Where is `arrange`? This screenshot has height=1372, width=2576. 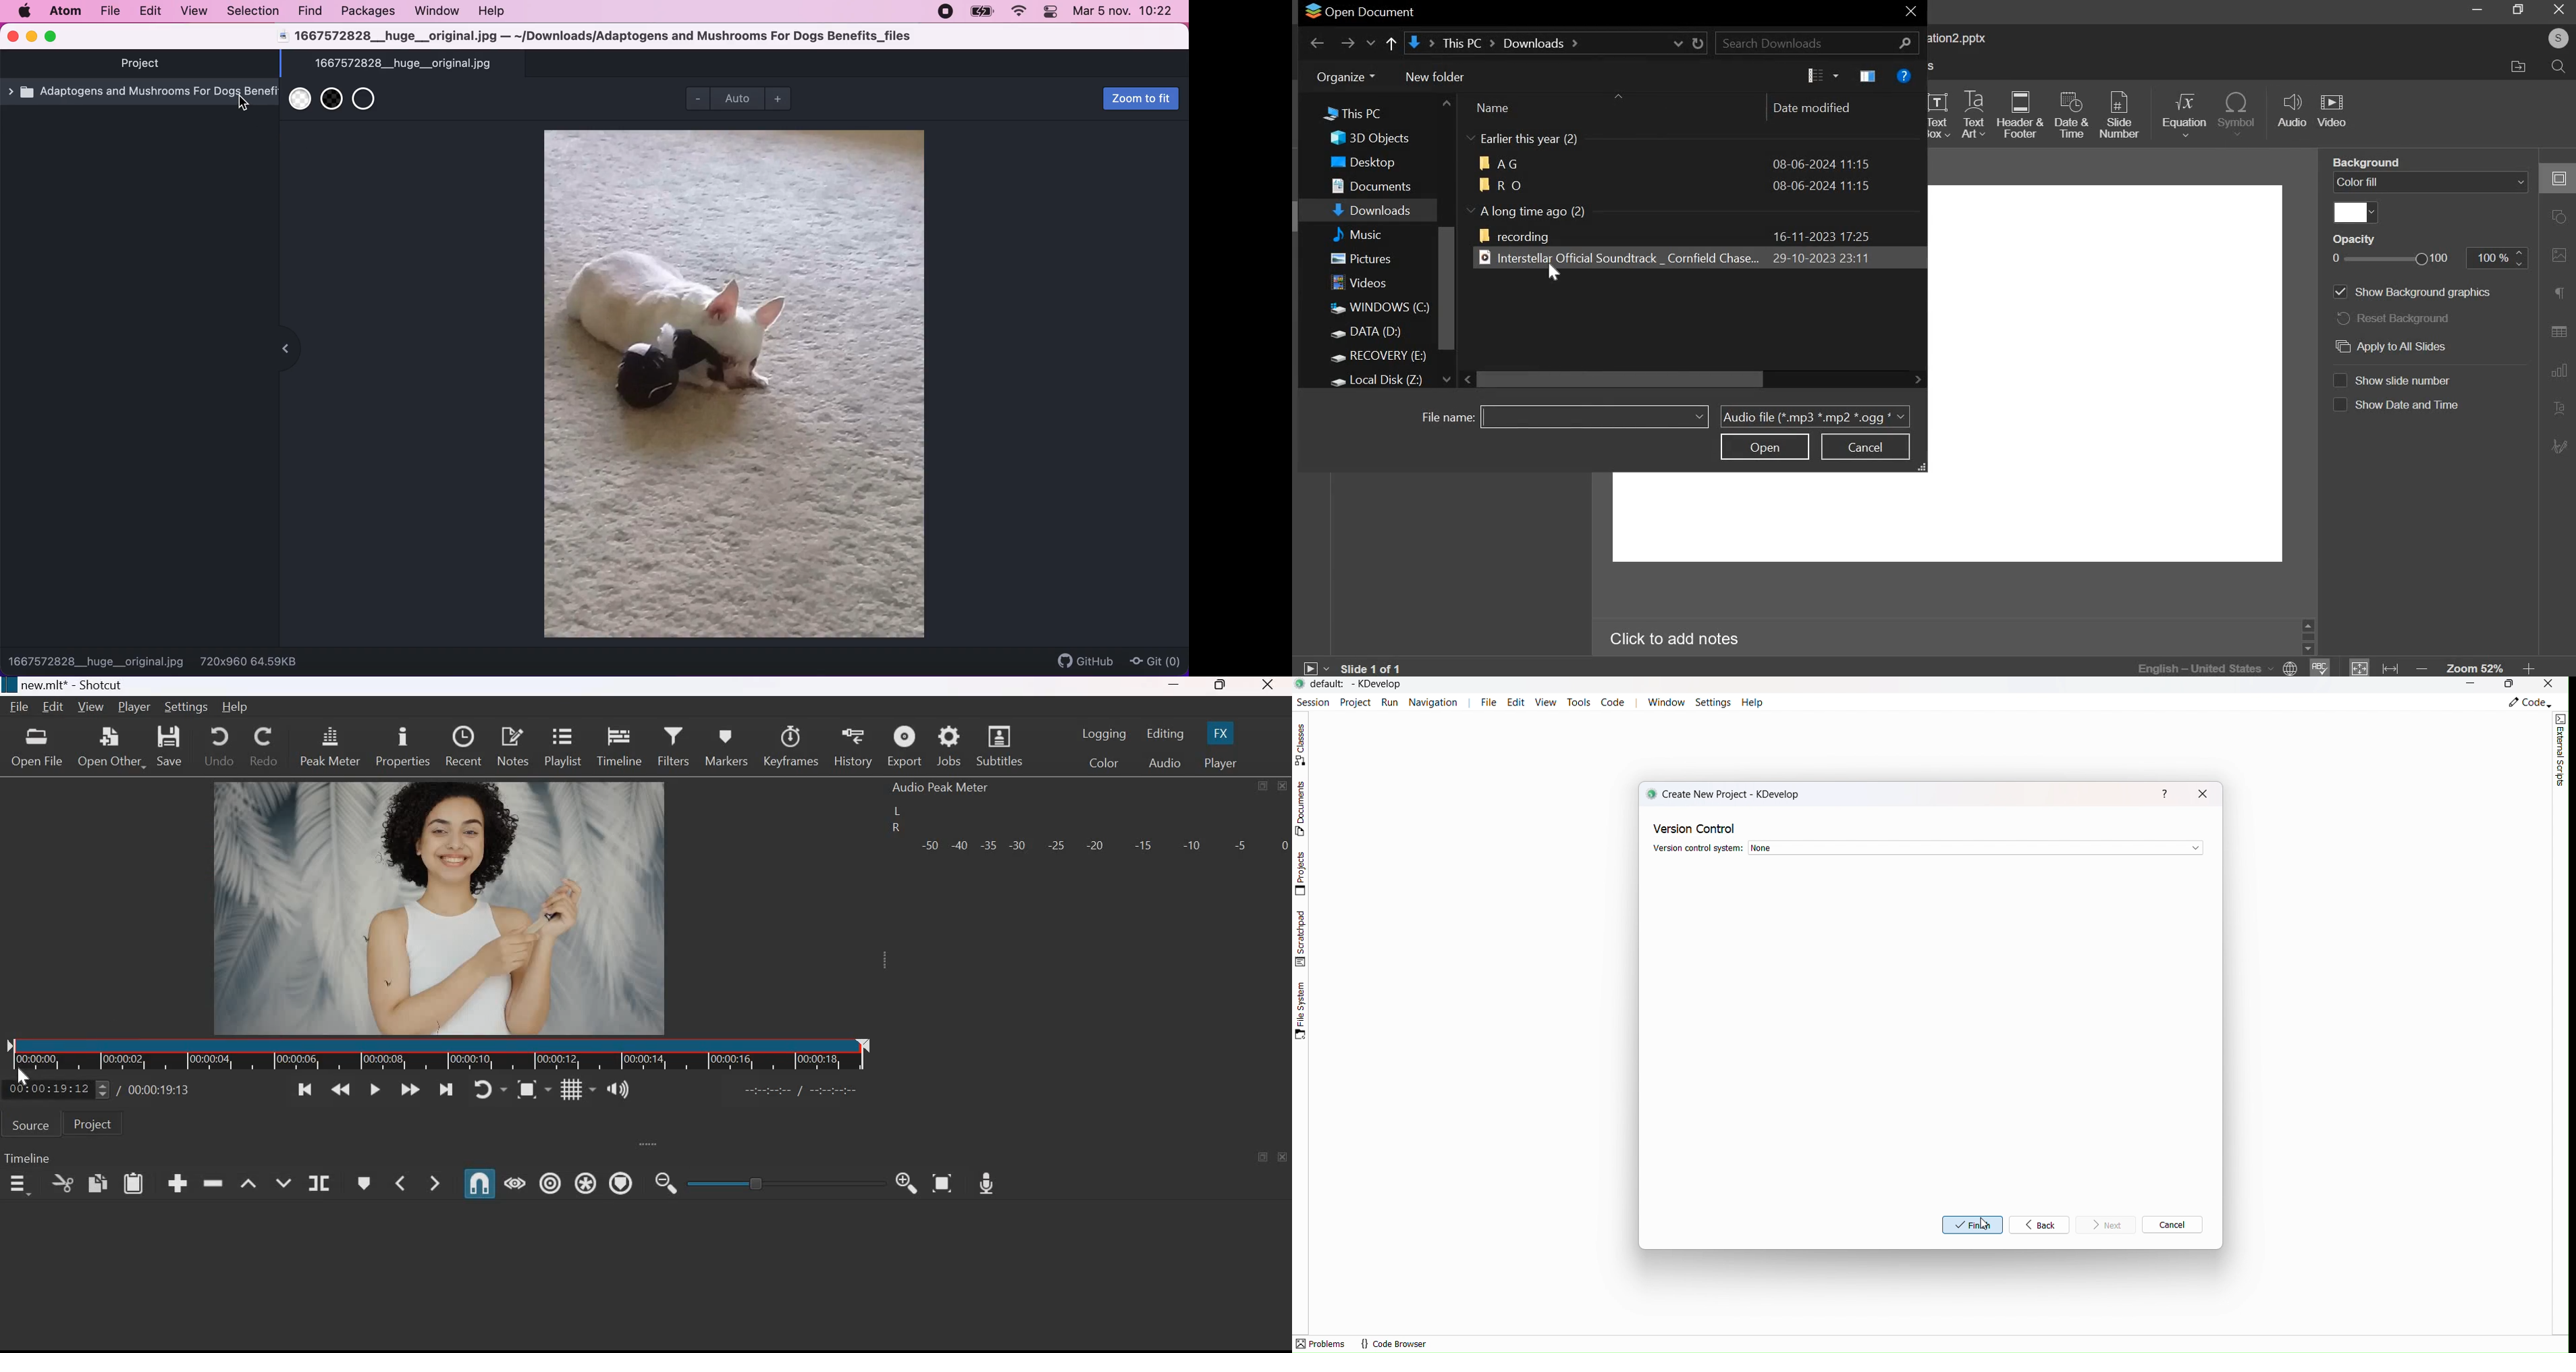 arrange is located at coordinates (1618, 96).